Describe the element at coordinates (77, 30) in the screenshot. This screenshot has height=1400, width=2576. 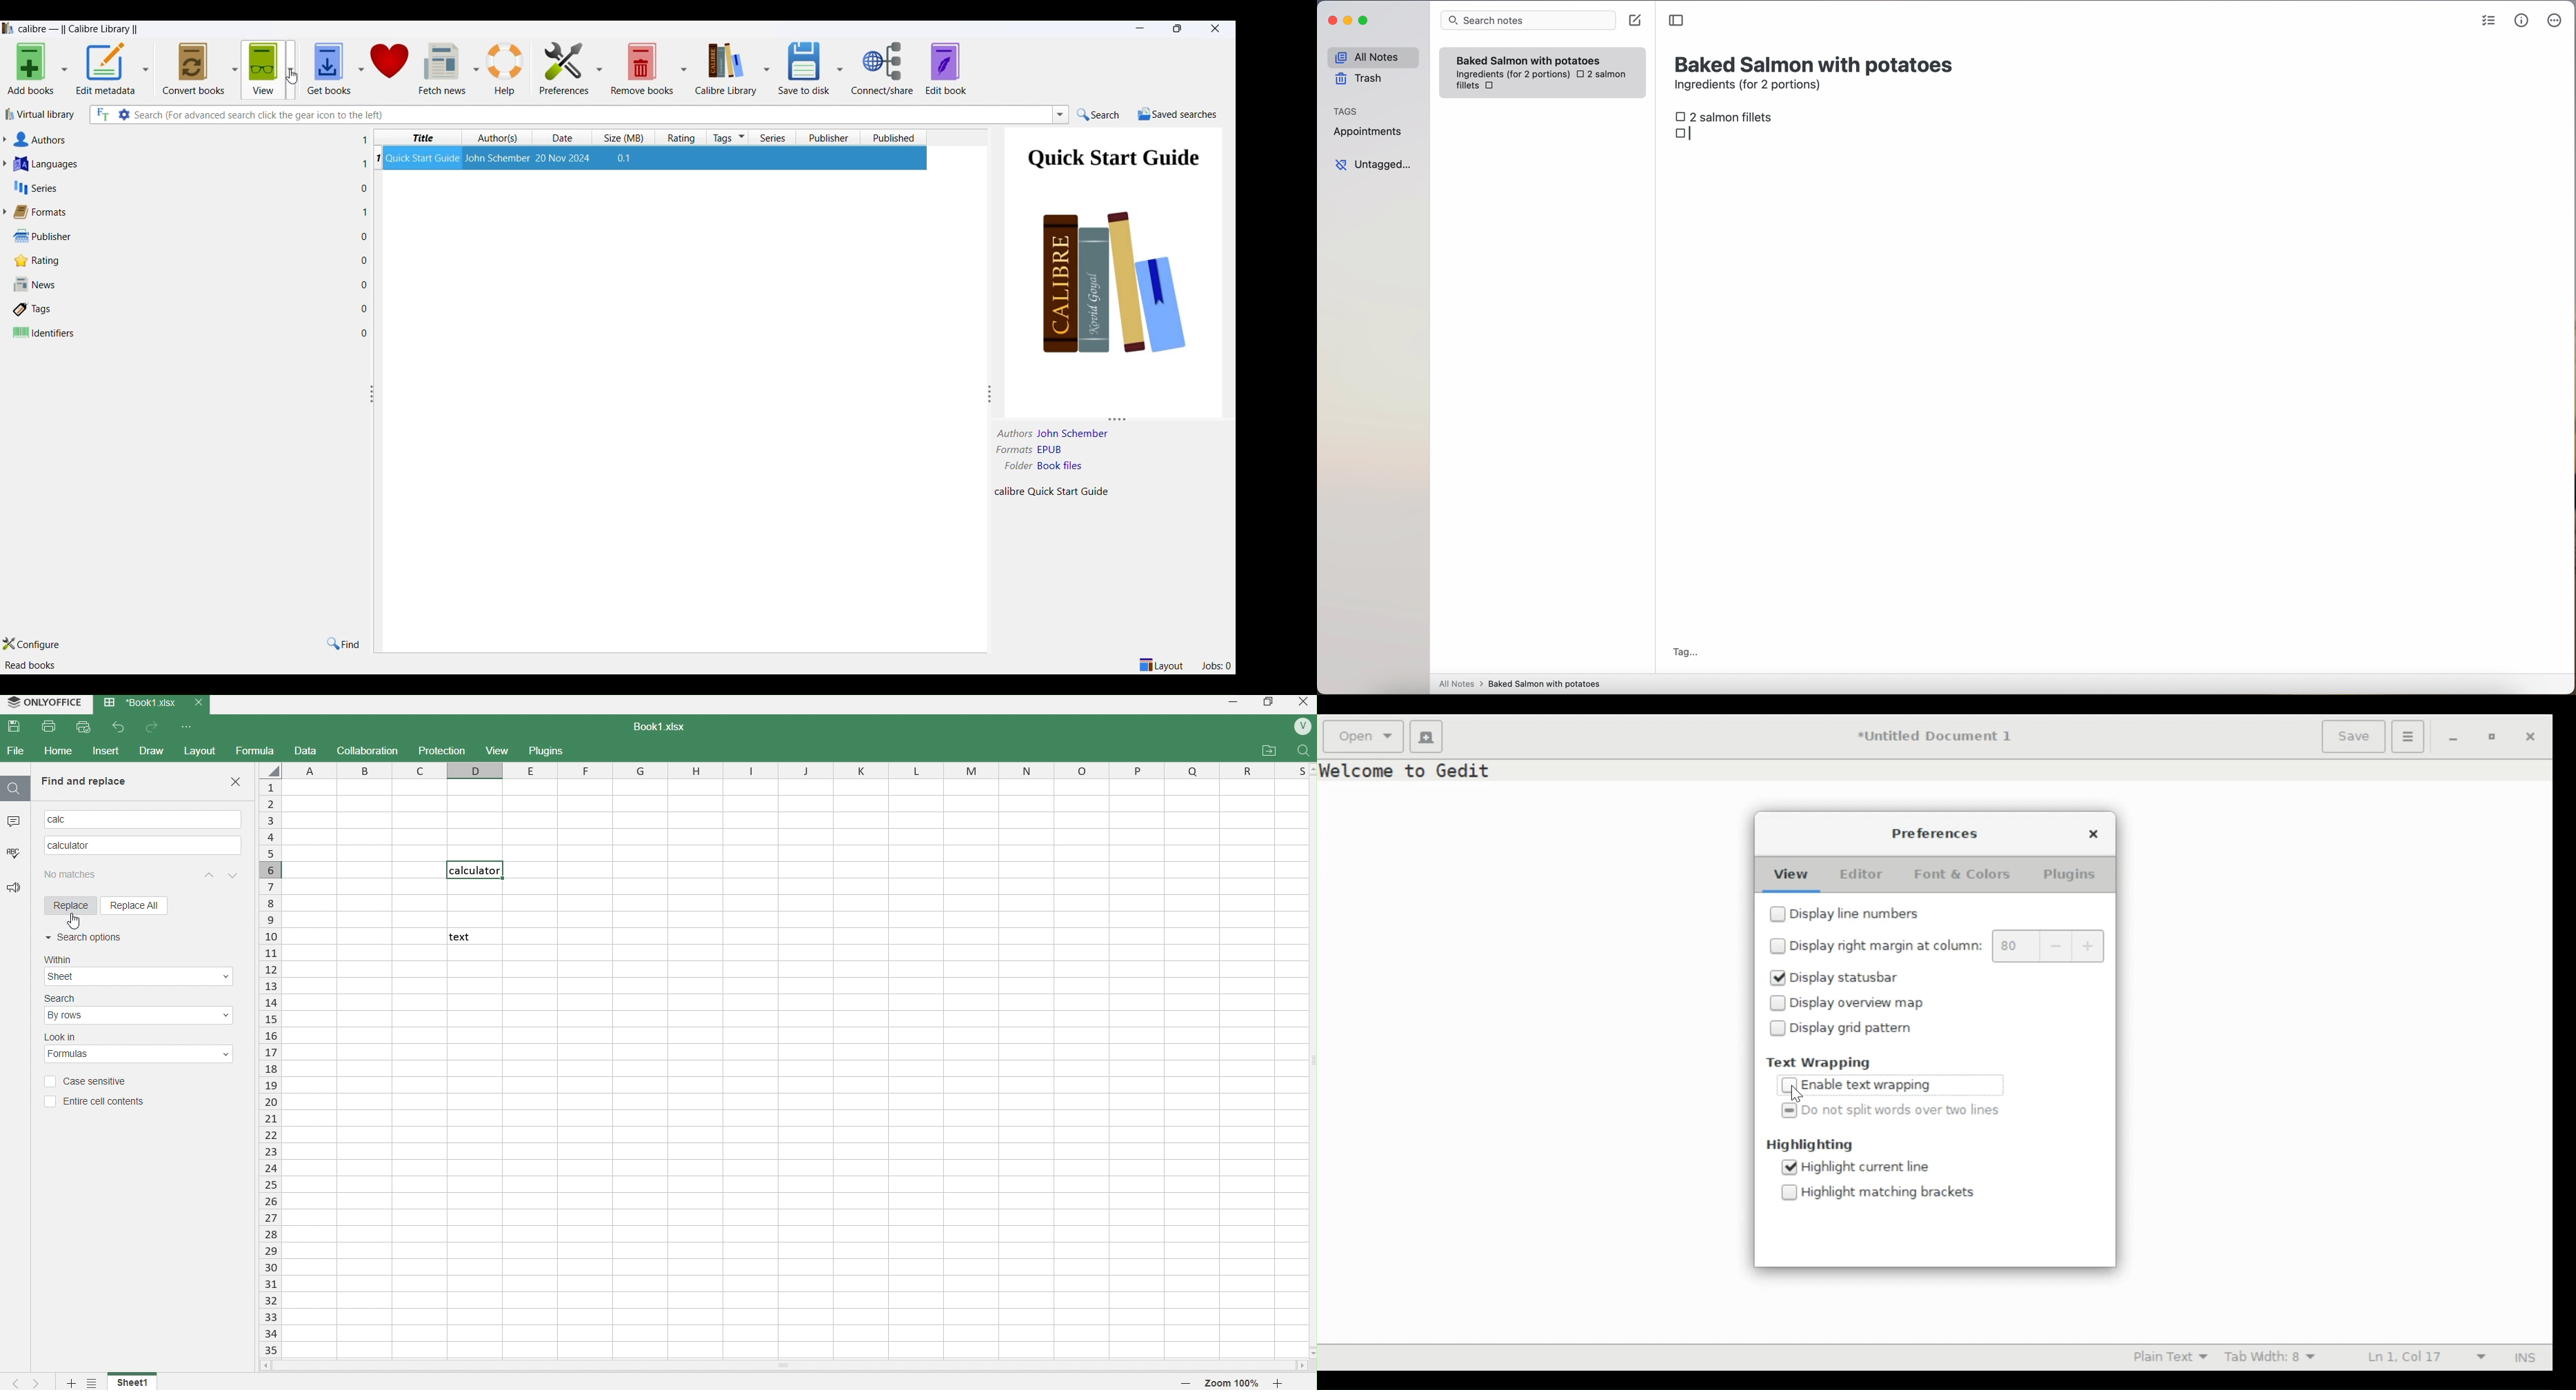
I see `Callibre library` at that location.